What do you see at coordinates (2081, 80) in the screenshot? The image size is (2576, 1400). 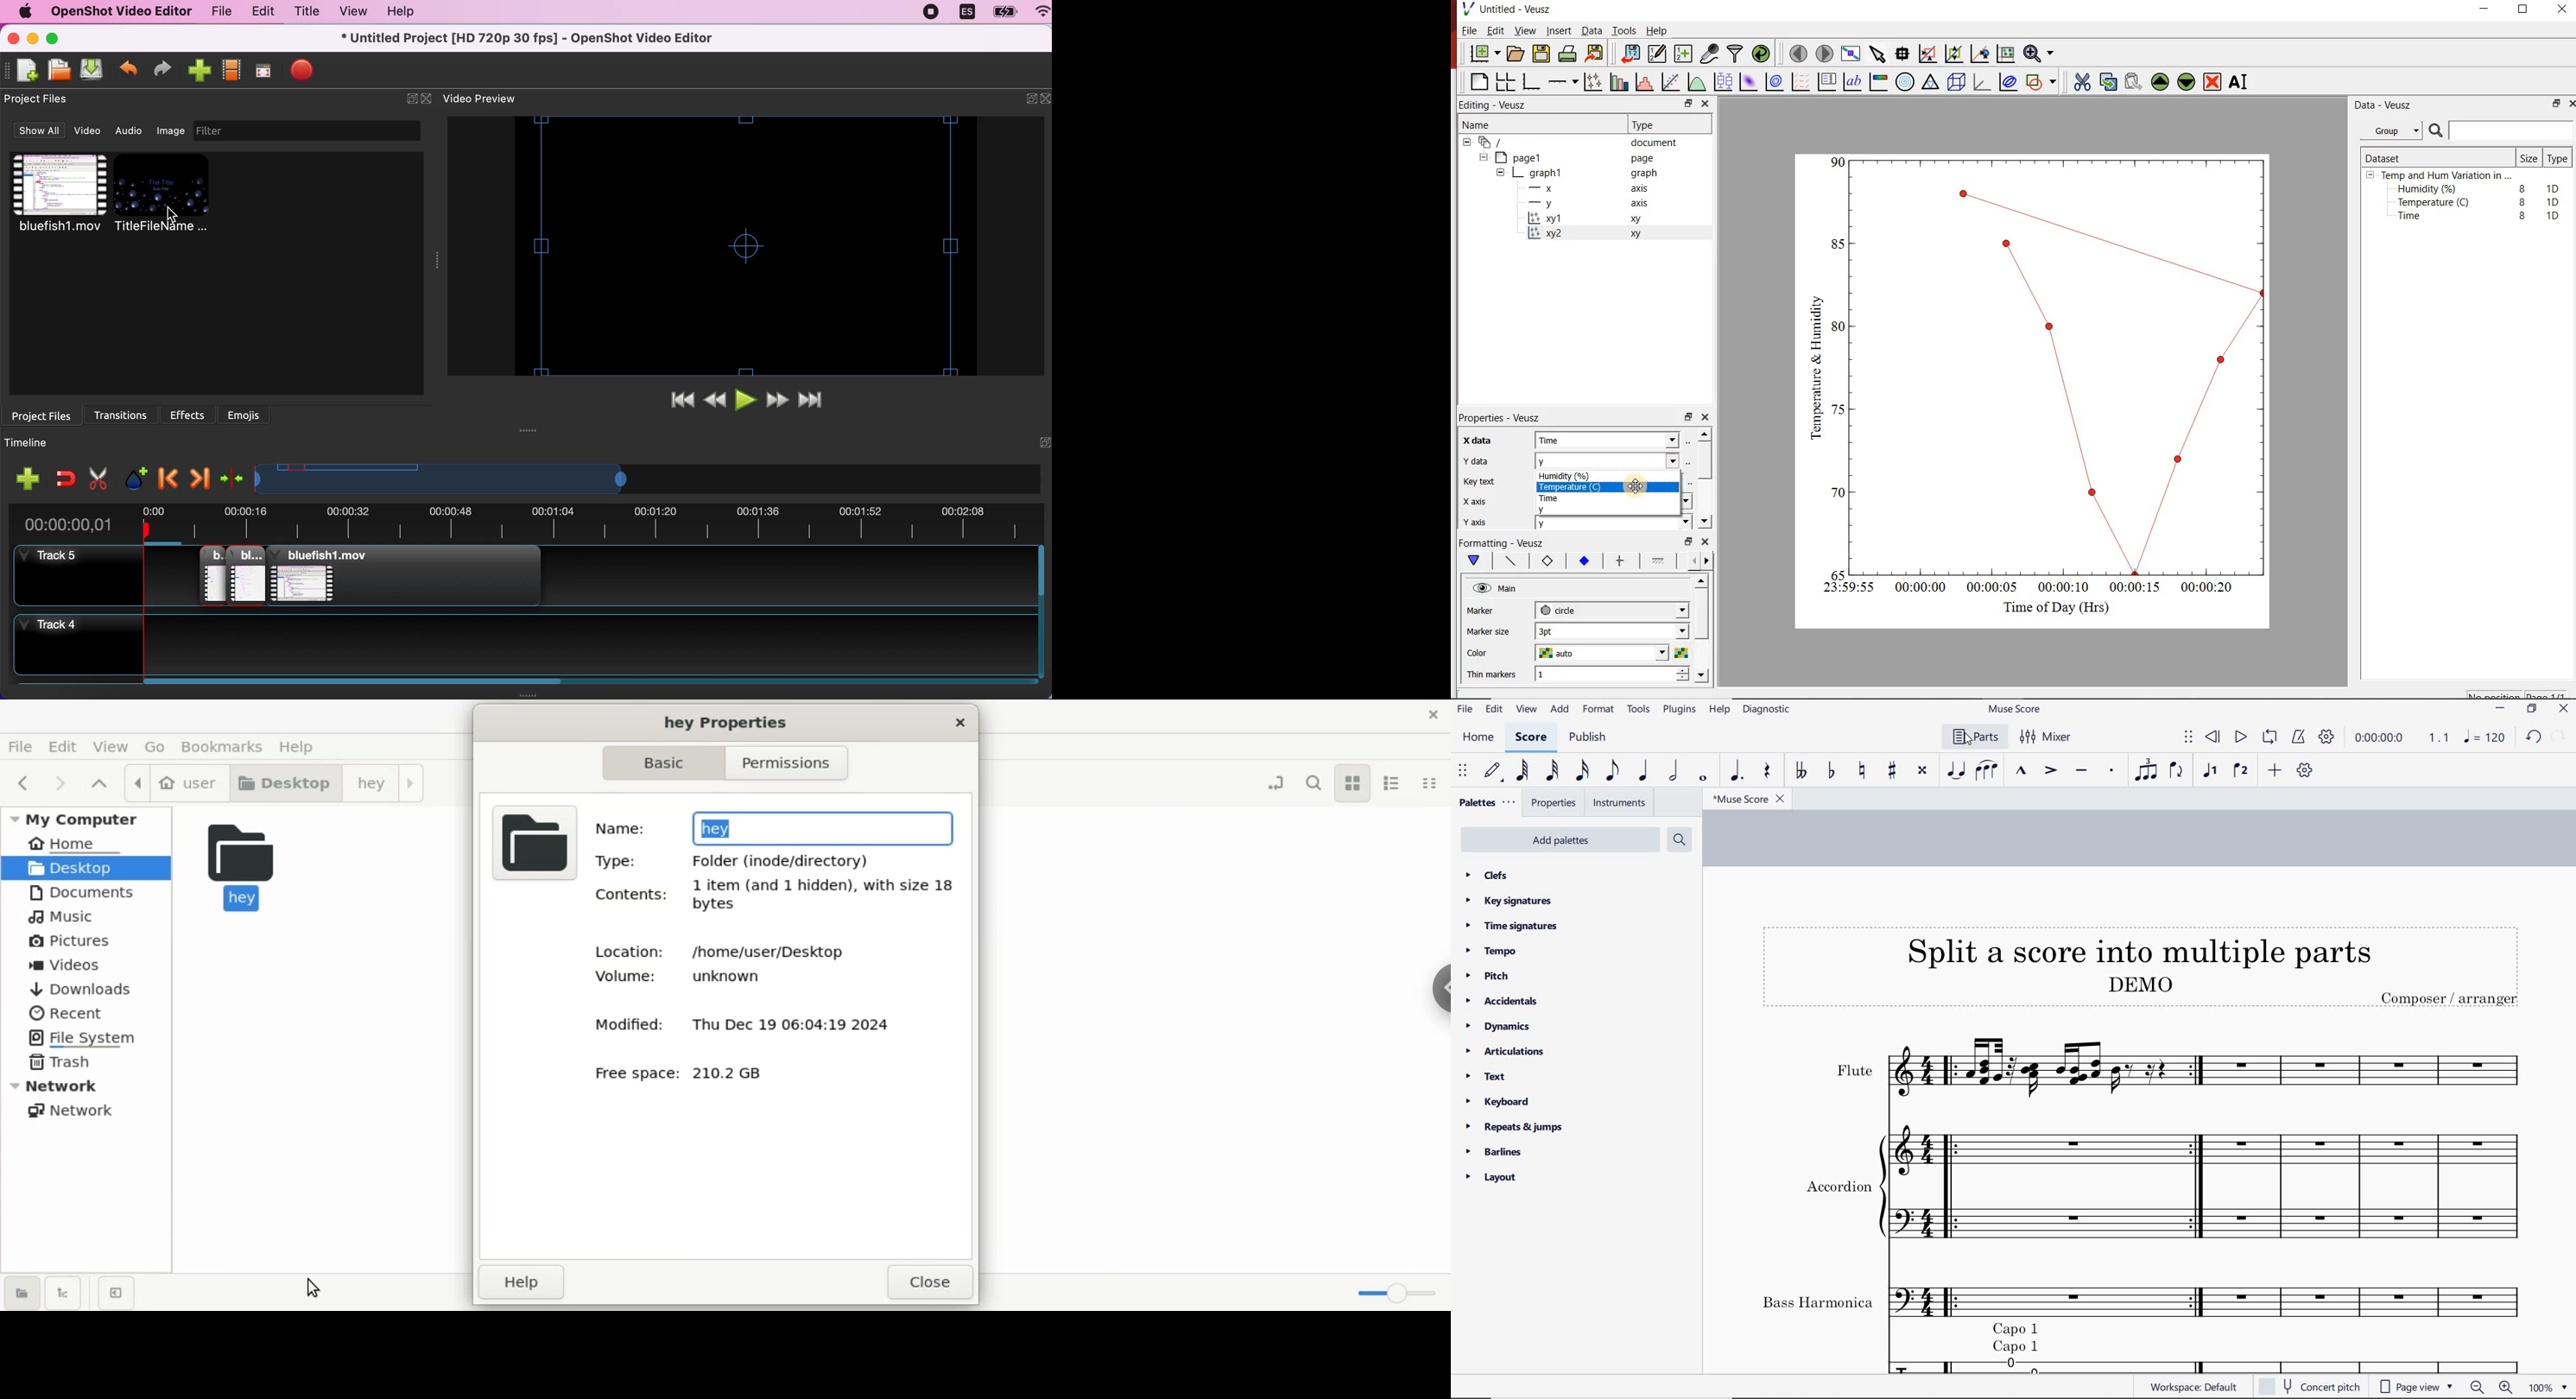 I see `cut the selected widget` at bounding box center [2081, 80].